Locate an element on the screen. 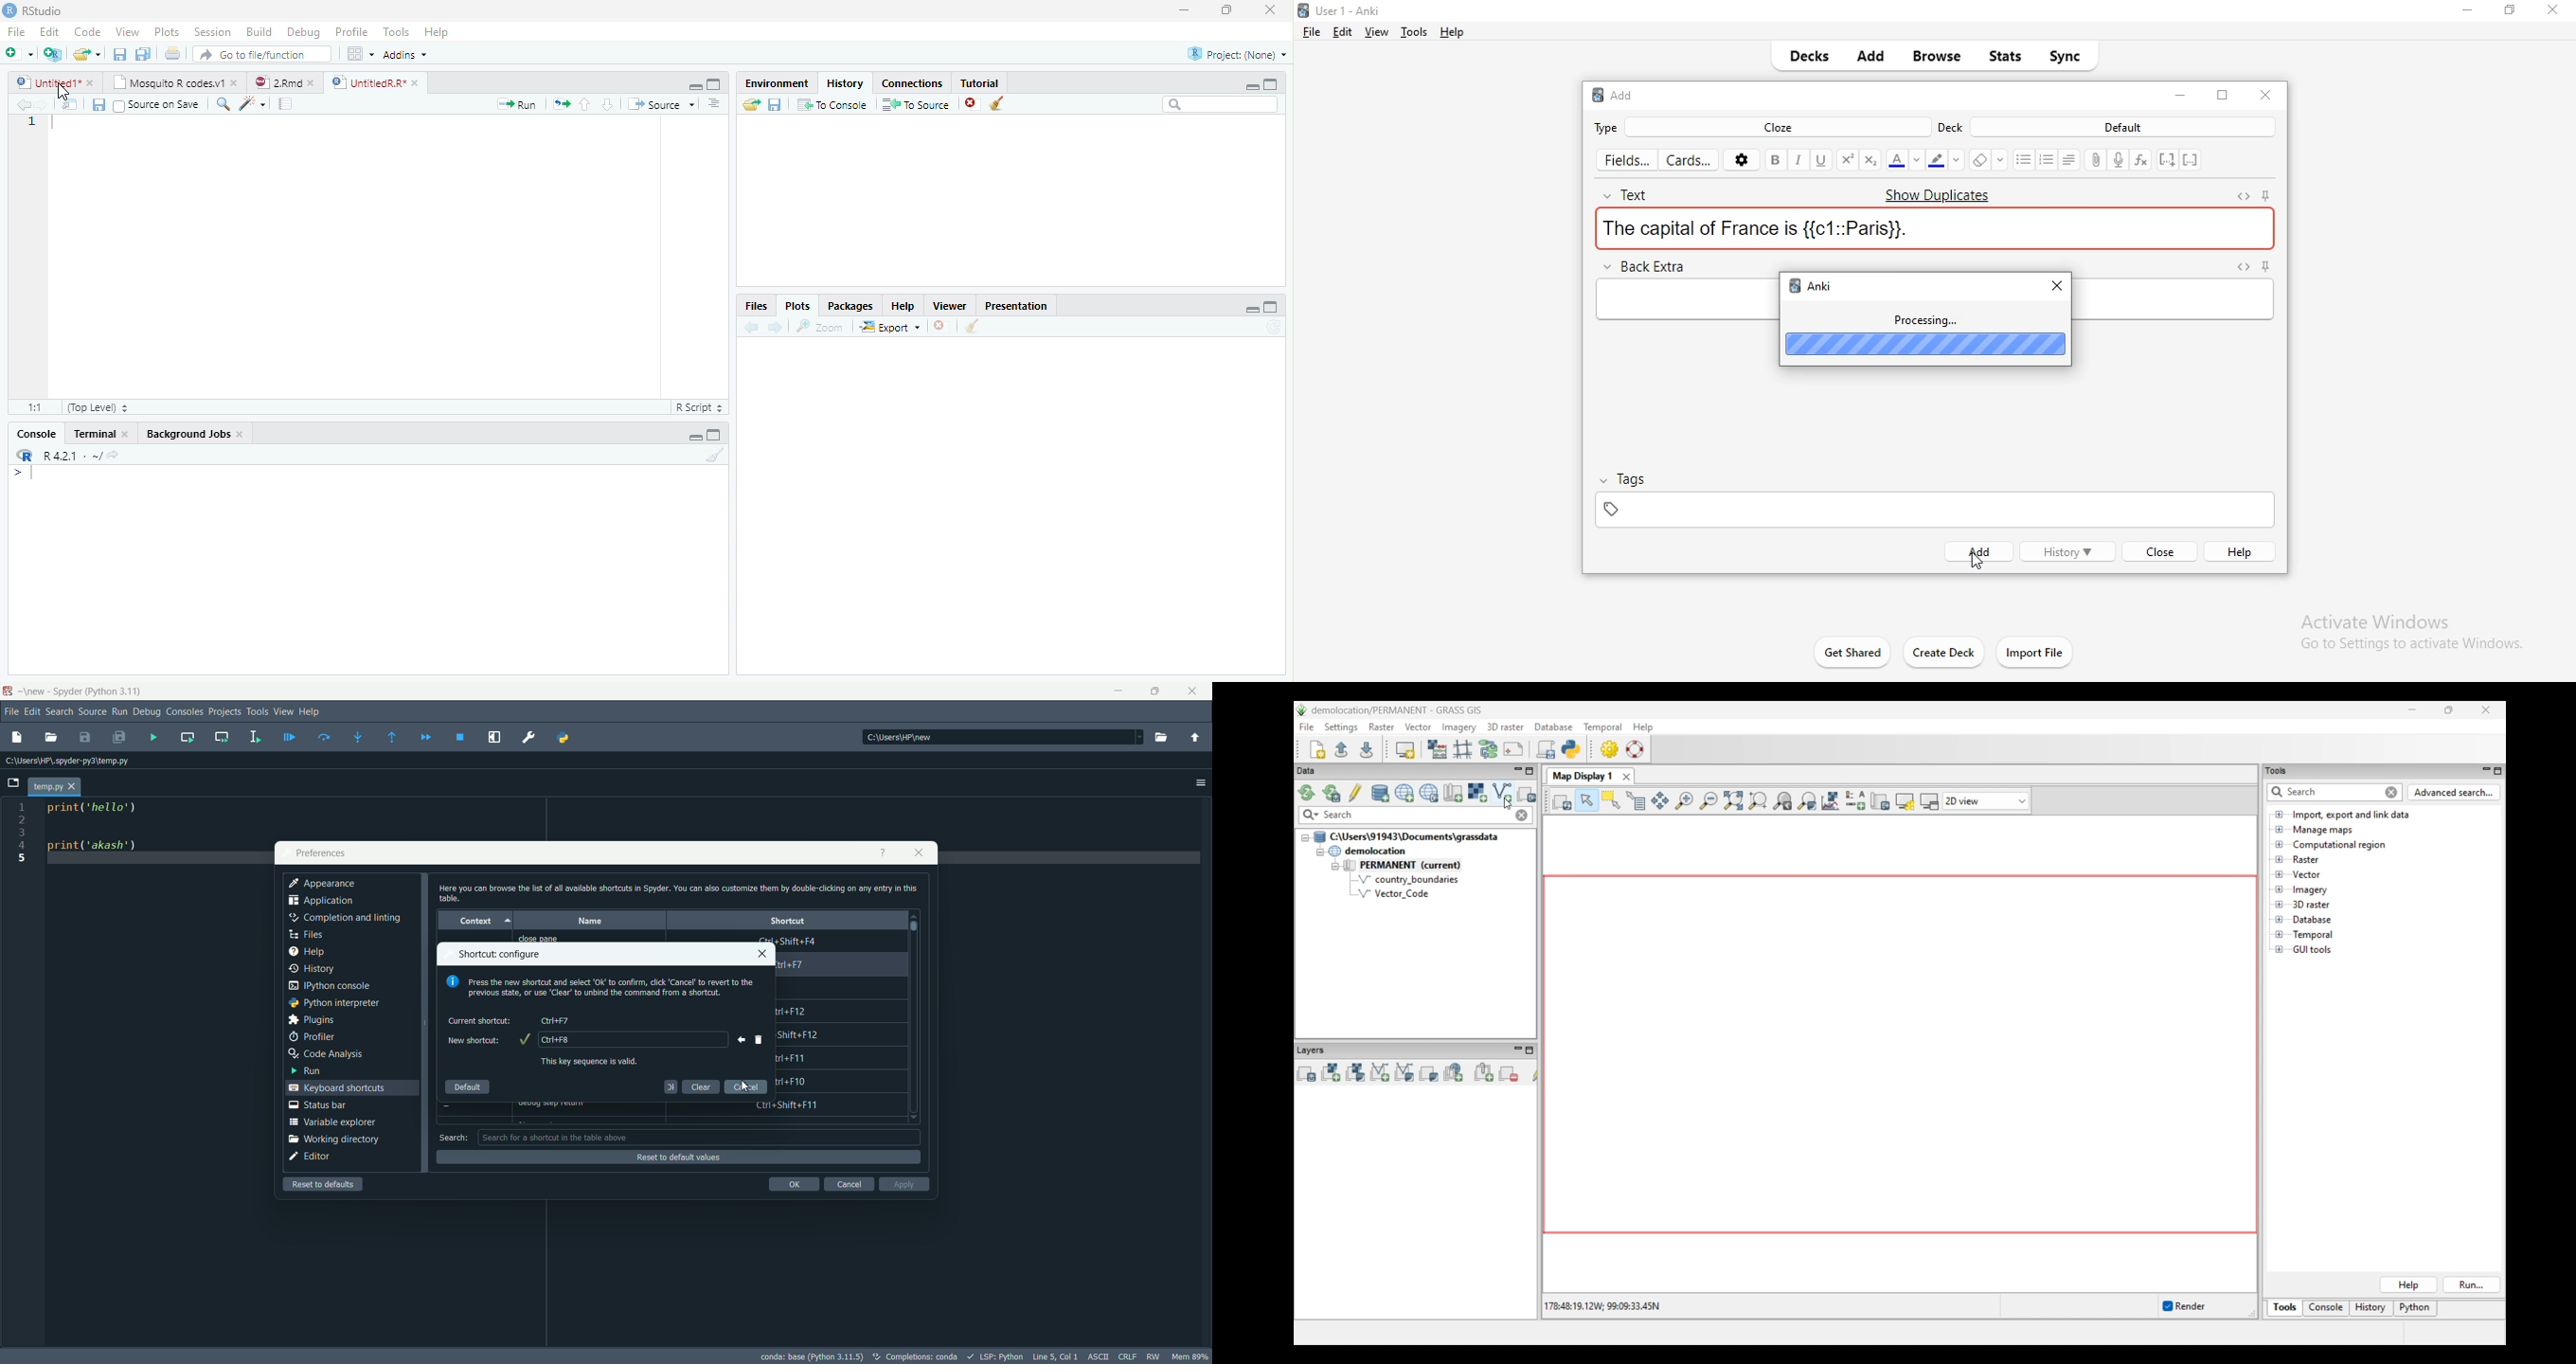 The image size is (2576, 1372). cursor is located at coordinates (1974, 555).